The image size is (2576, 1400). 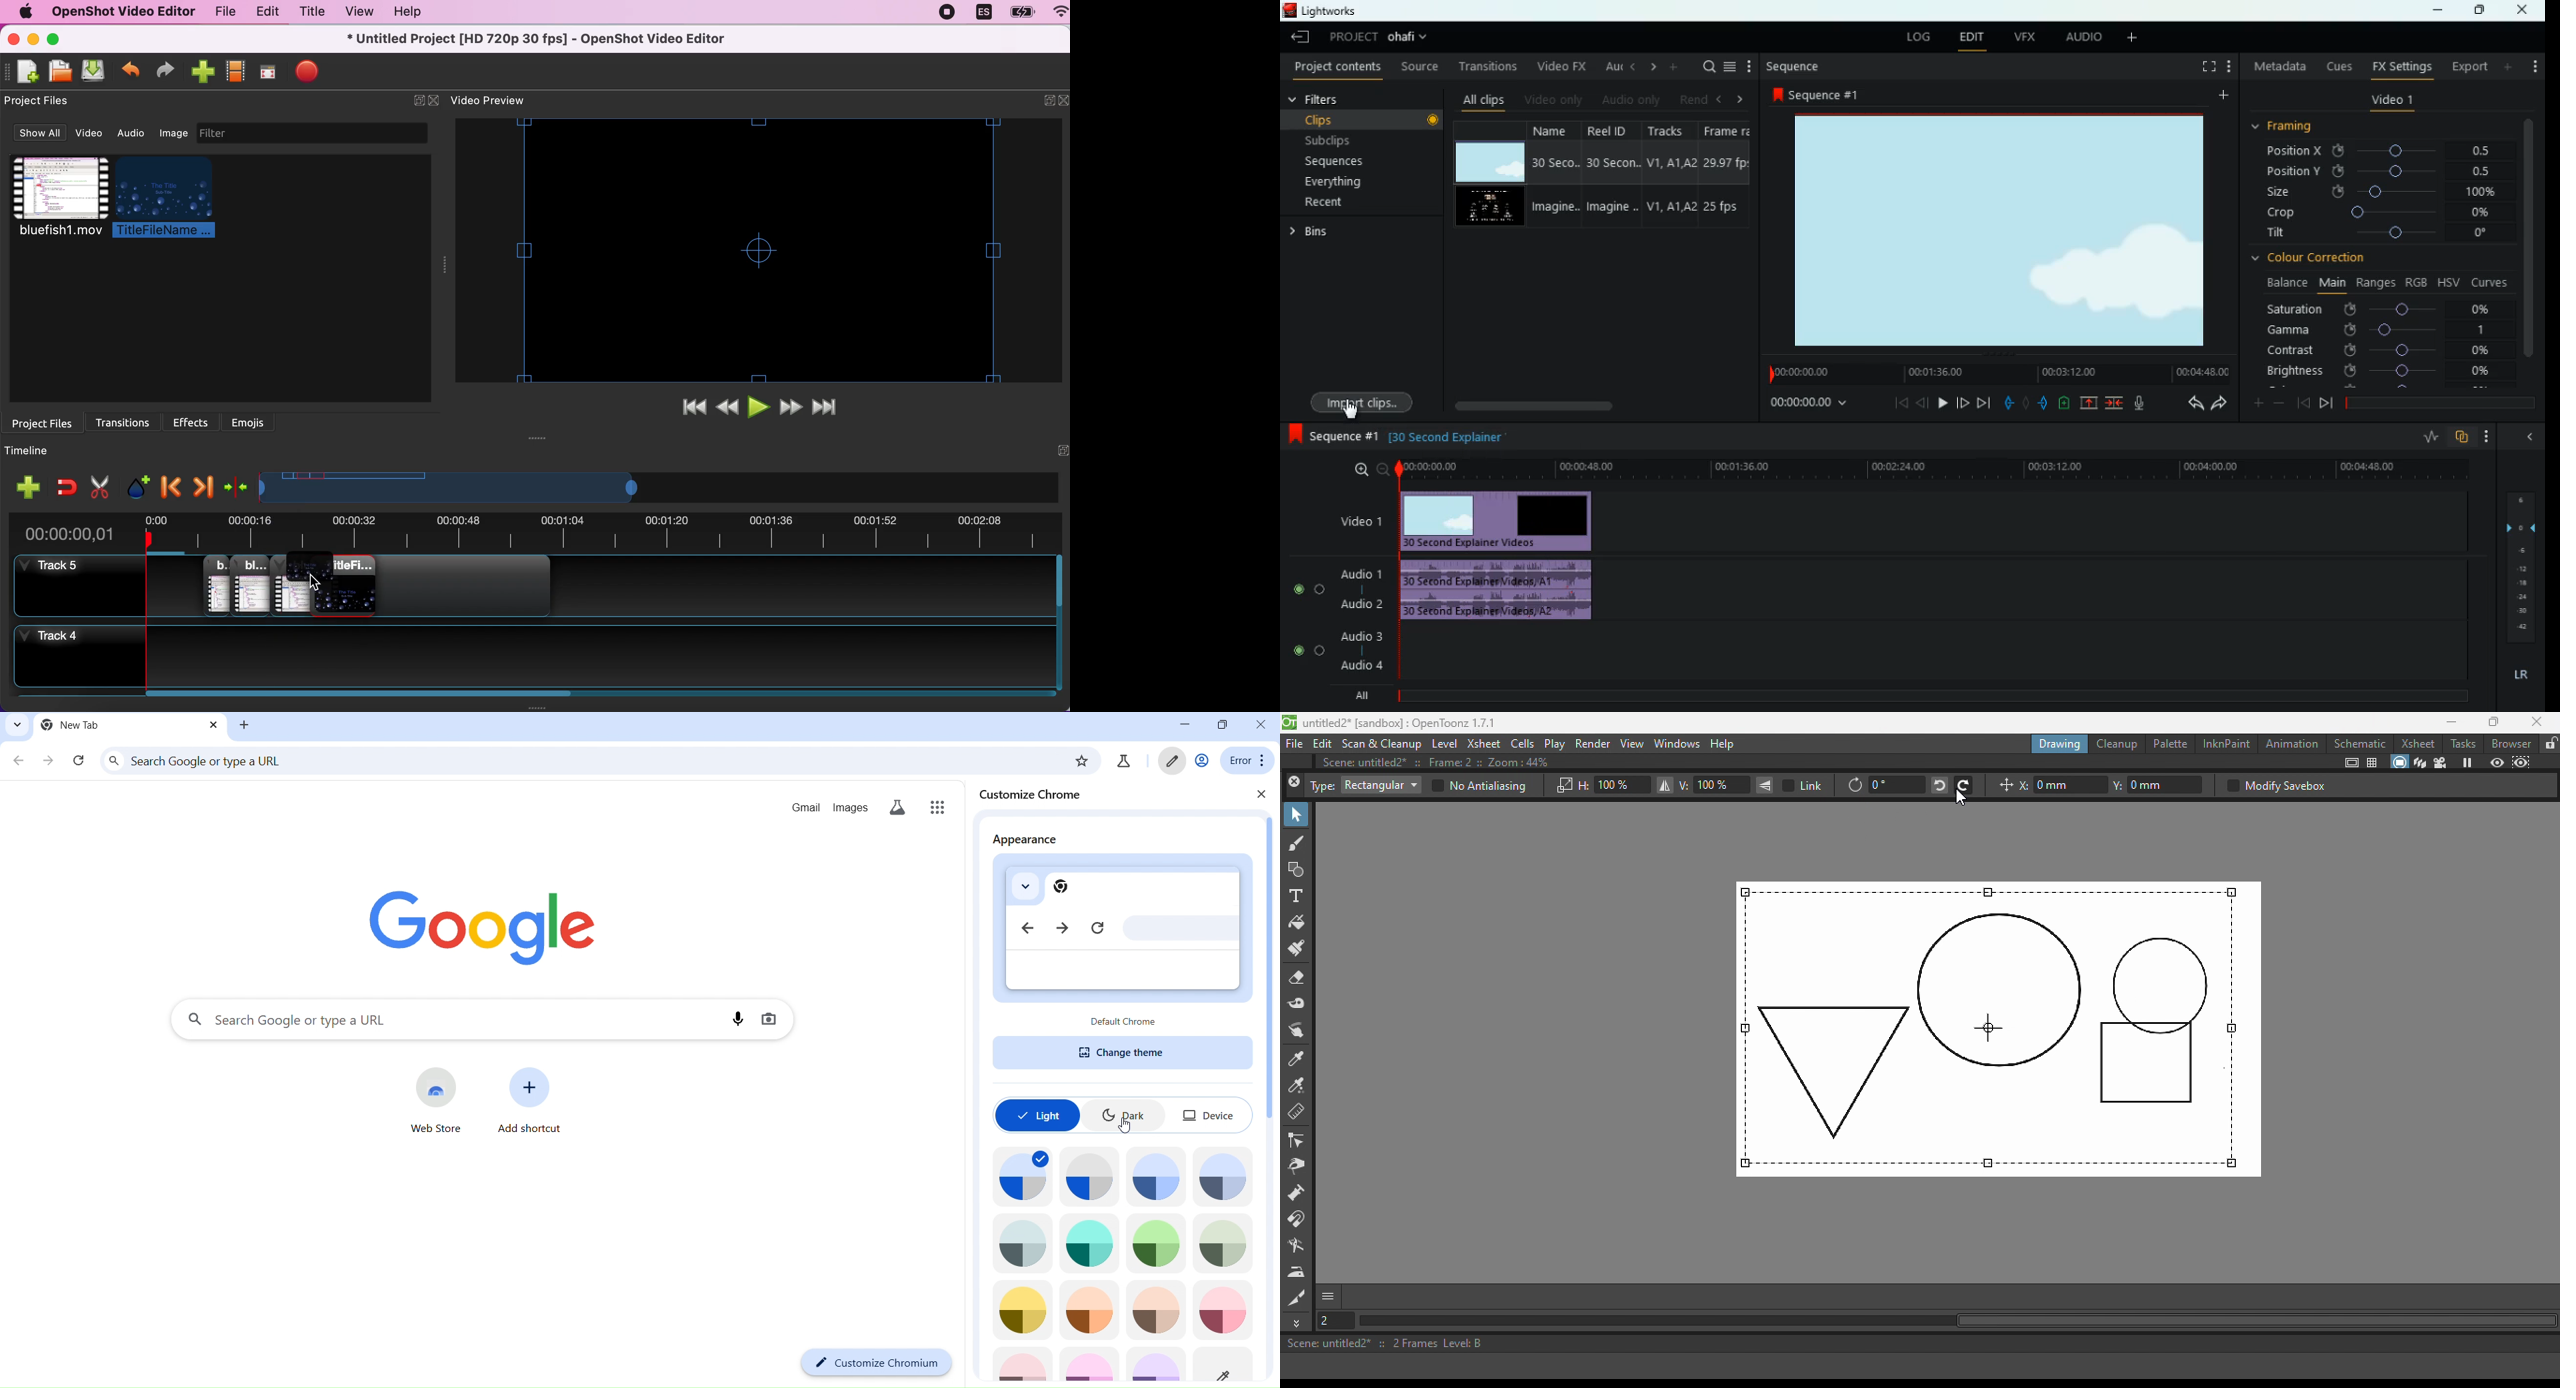 I want to click on theme icon, so click(x=1155, y=1308).